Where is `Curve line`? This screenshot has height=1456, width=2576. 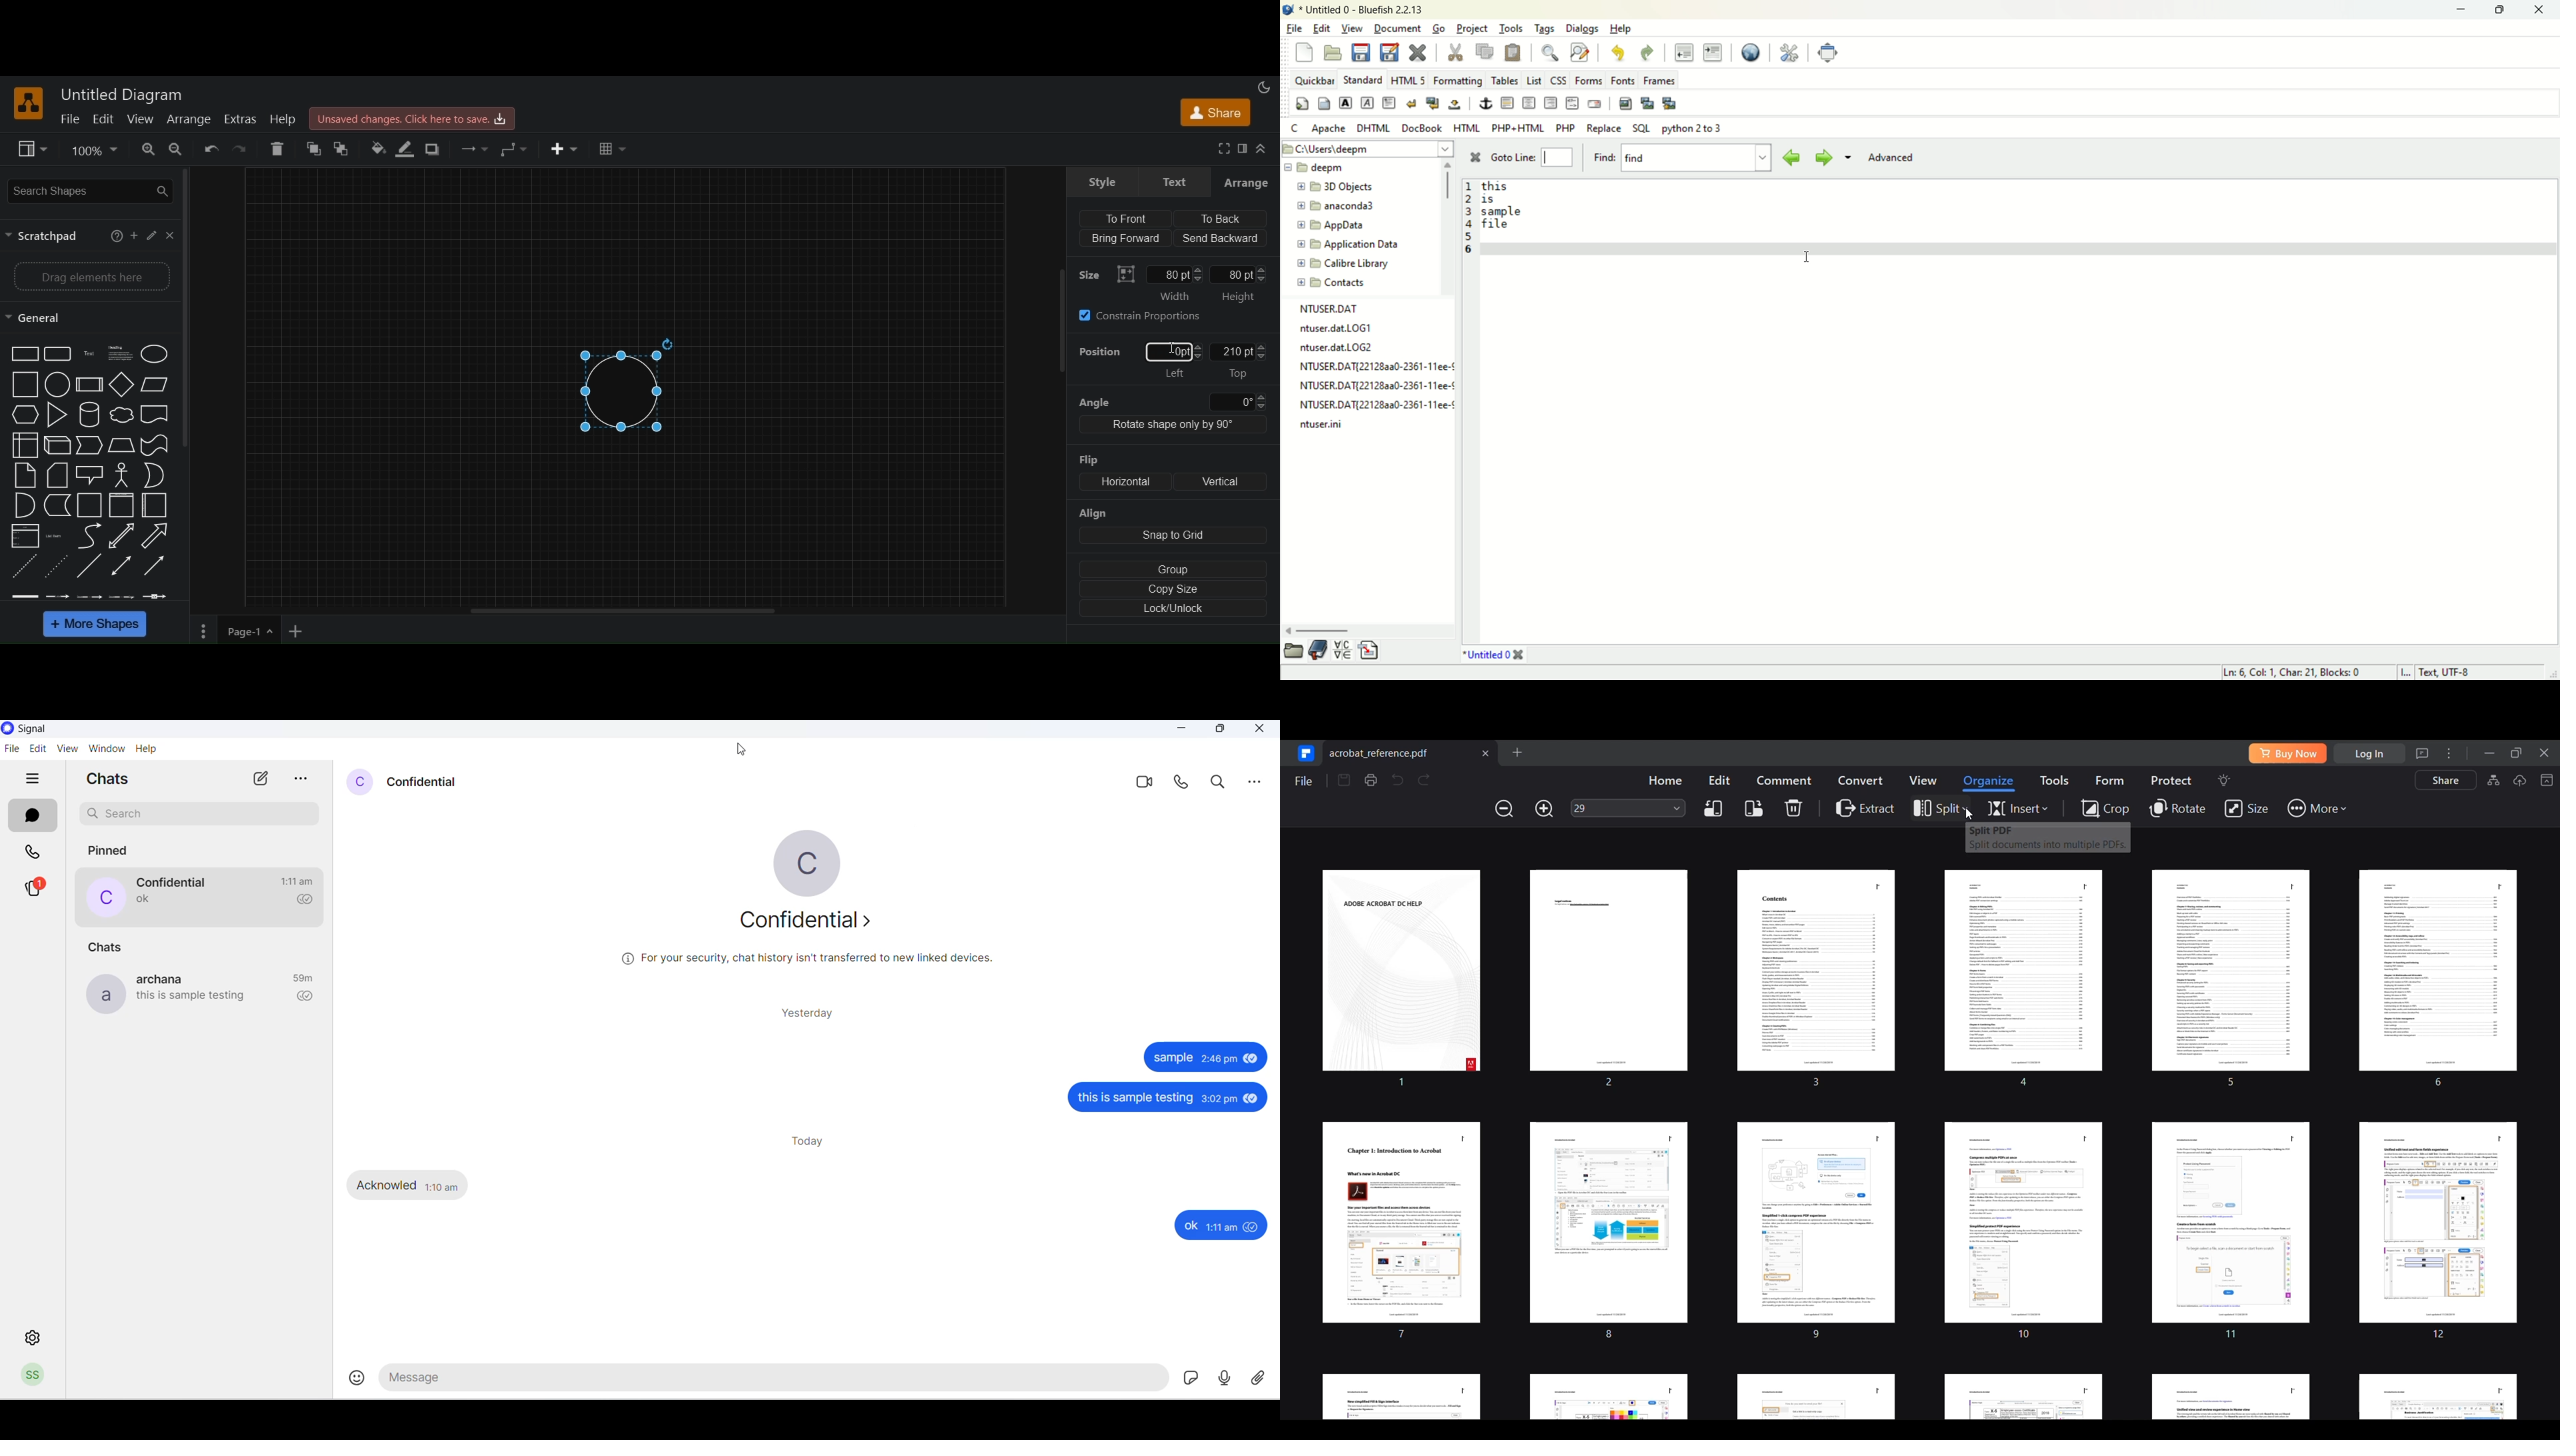
Curve line is located at coordinates (89, 536).